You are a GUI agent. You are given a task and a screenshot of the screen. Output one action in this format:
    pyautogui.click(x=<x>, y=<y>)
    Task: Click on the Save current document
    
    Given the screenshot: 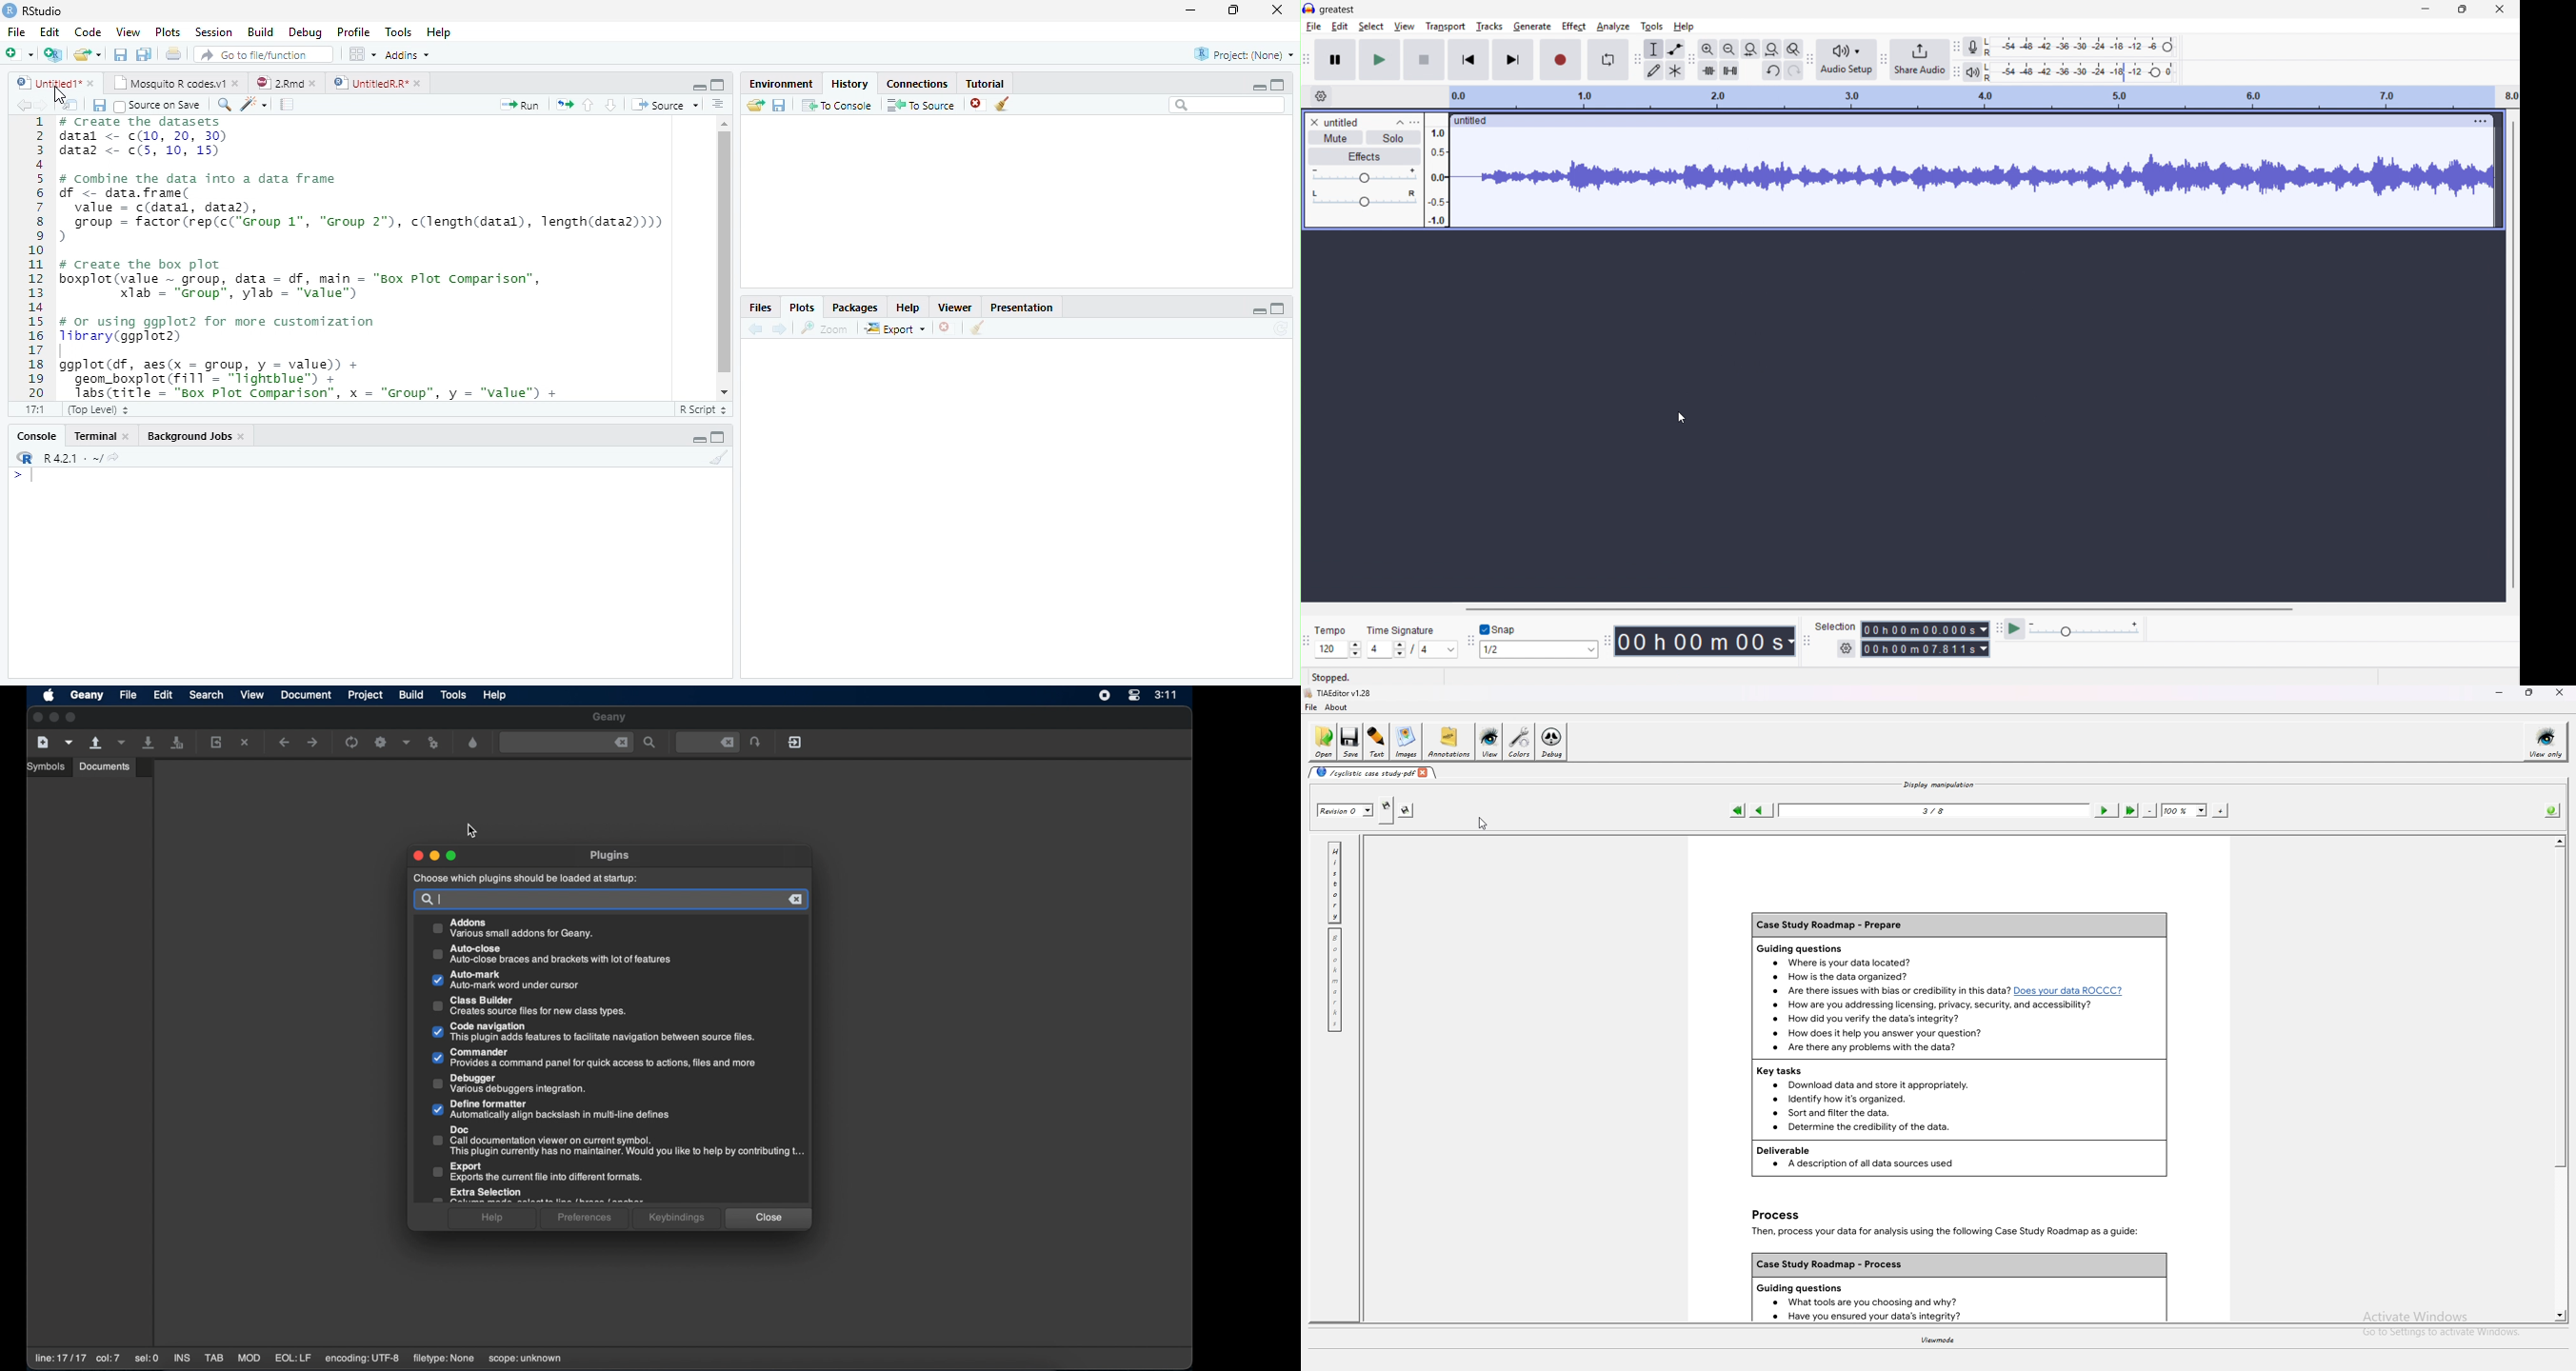 What is the action you would take?
    pyautogui.click(x=98, y=105)
    